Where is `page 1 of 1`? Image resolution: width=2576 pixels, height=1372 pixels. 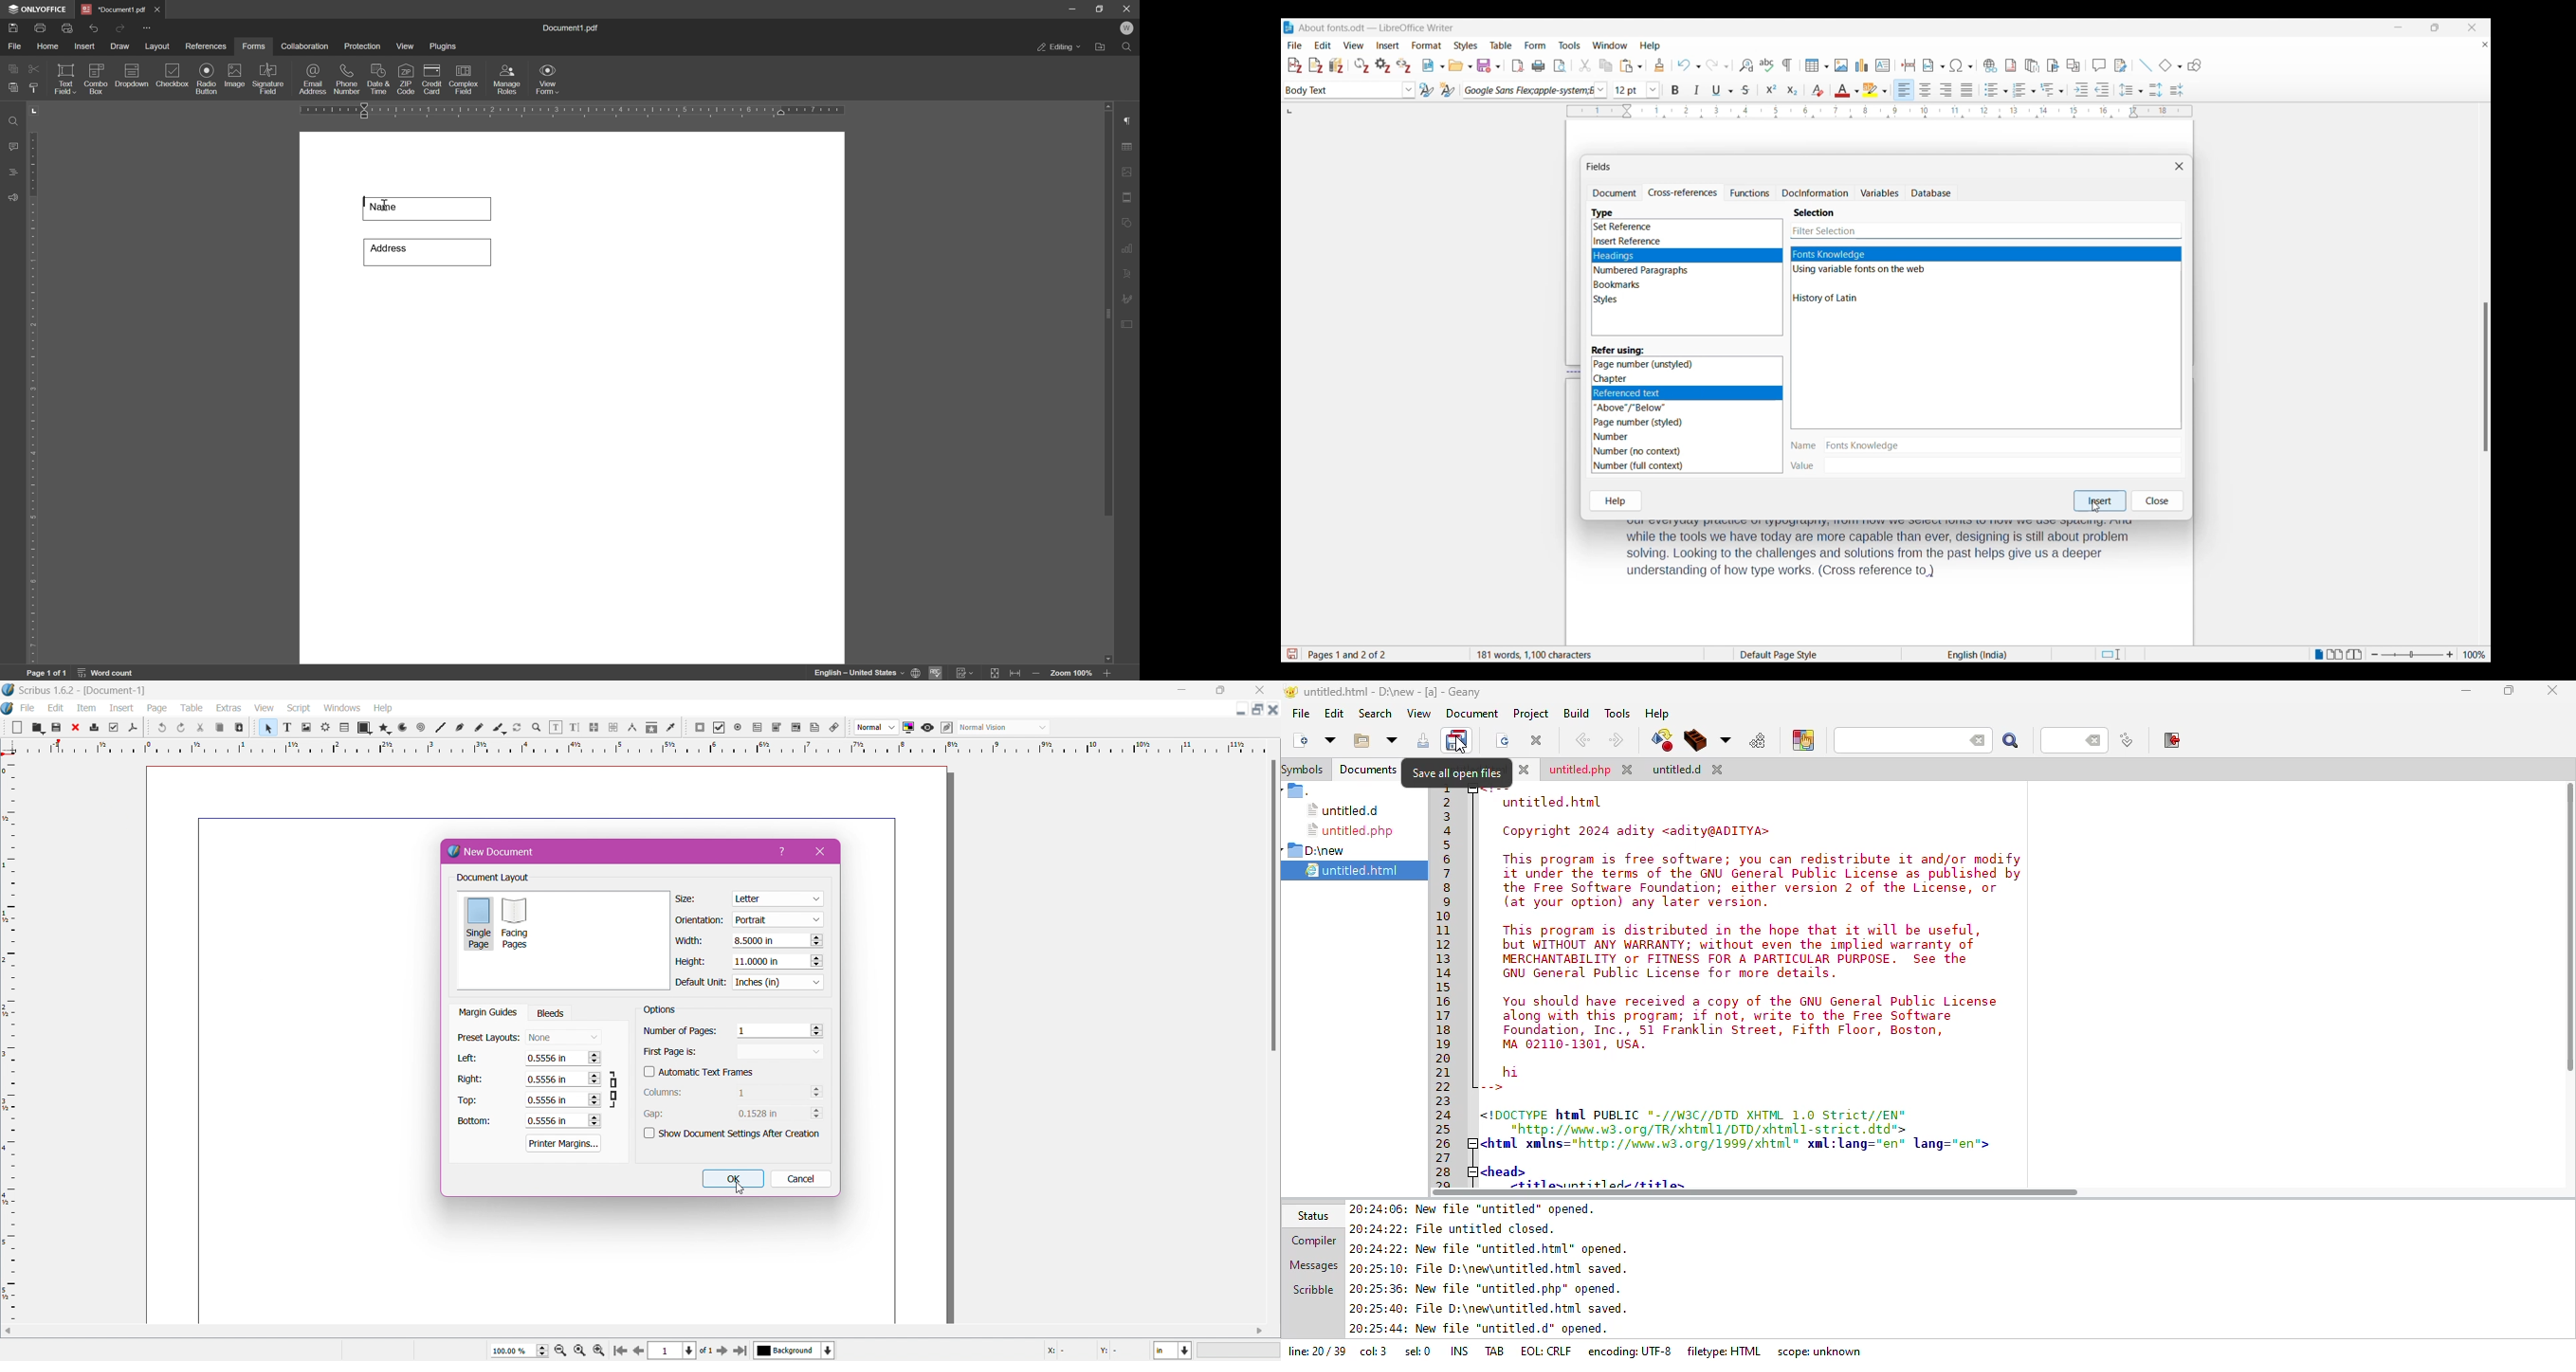
page 1 of 1 is located at coordinates (46, 673).